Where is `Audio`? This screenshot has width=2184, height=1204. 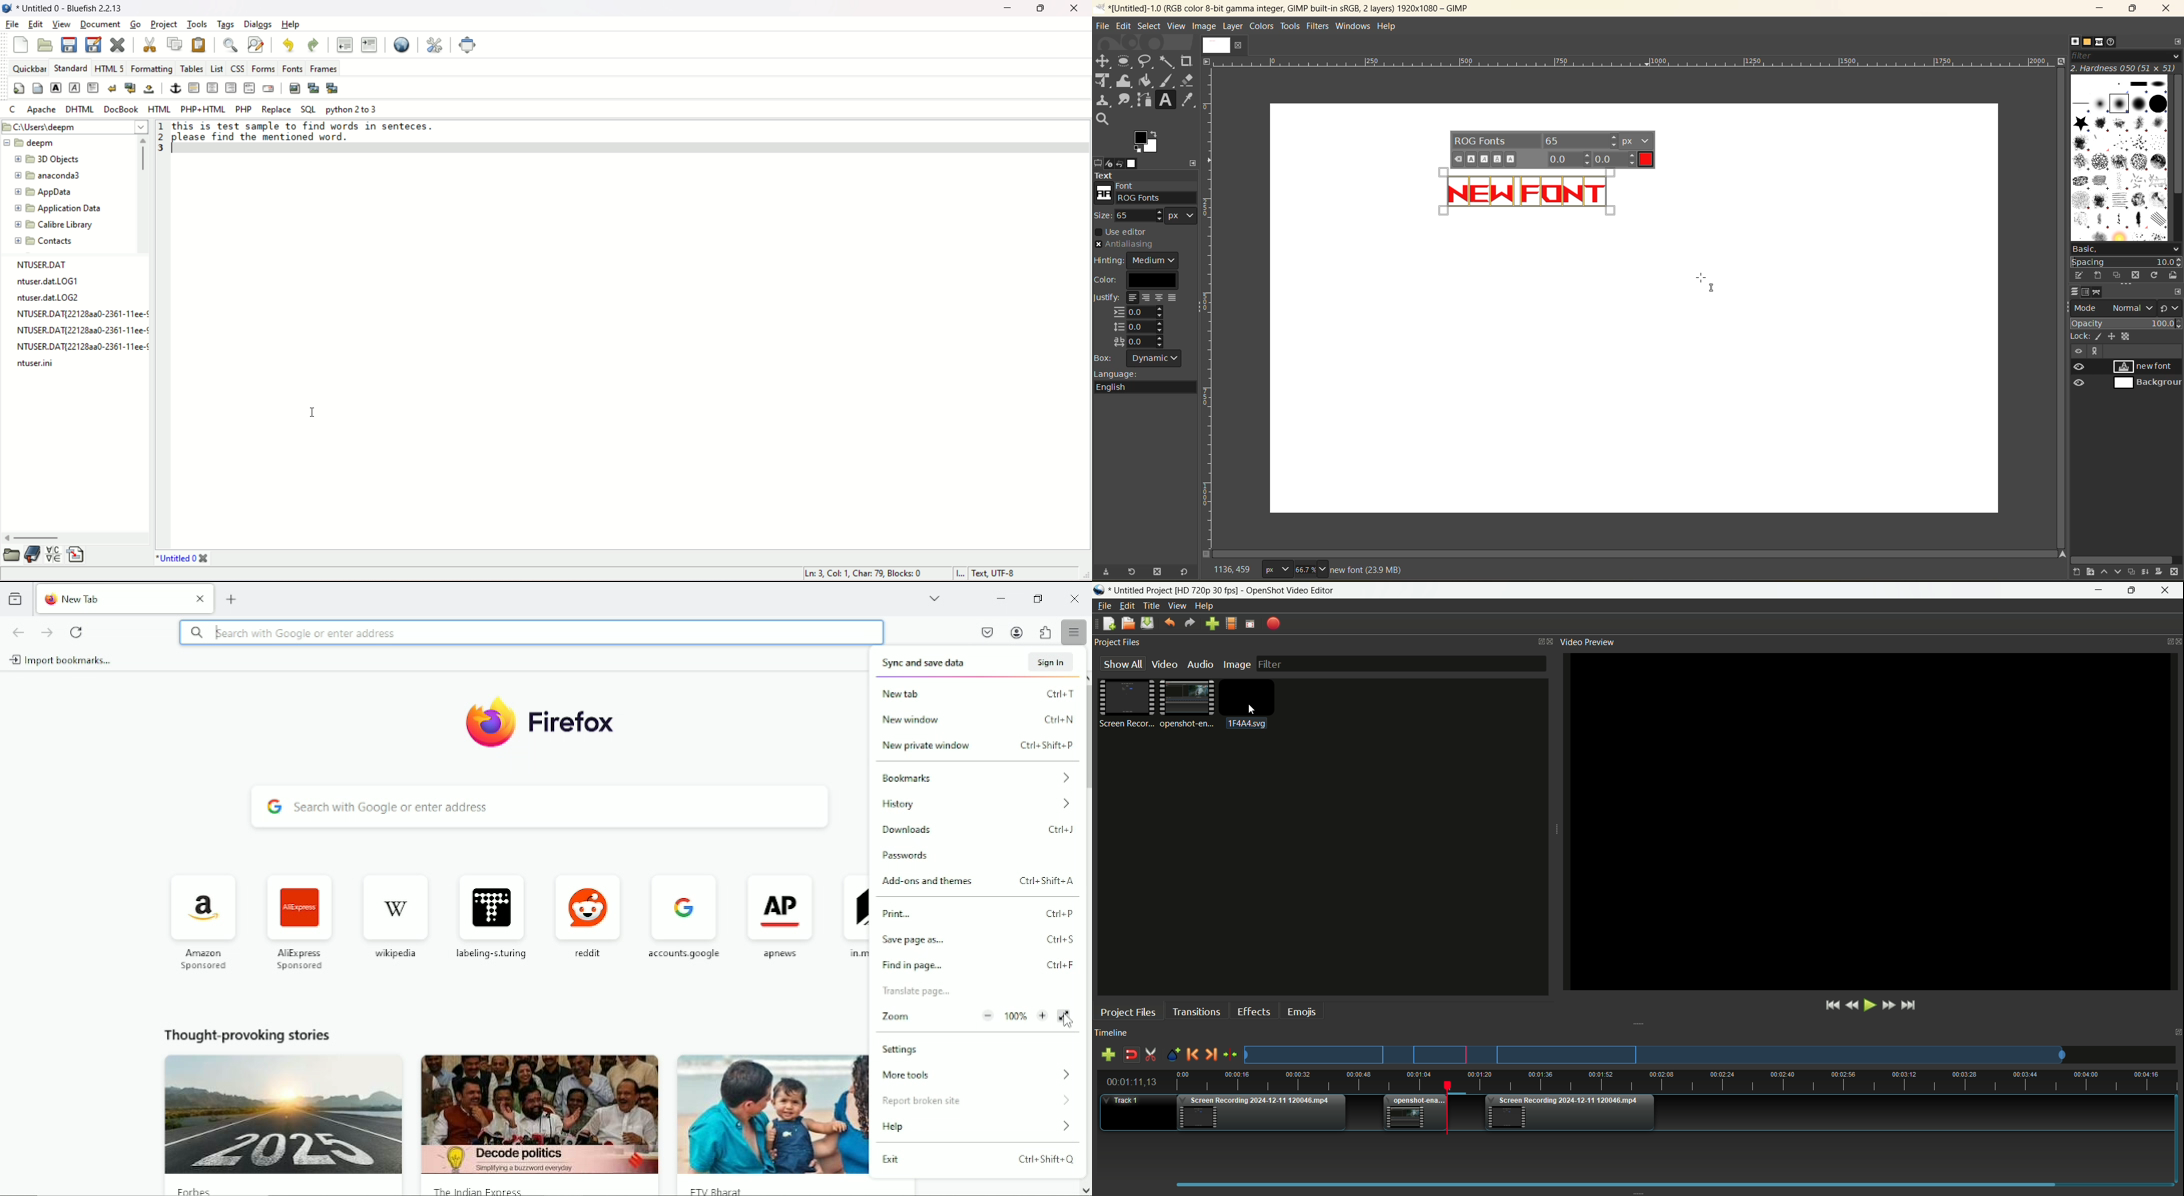
Audio is located at coordinates (1200, 664).